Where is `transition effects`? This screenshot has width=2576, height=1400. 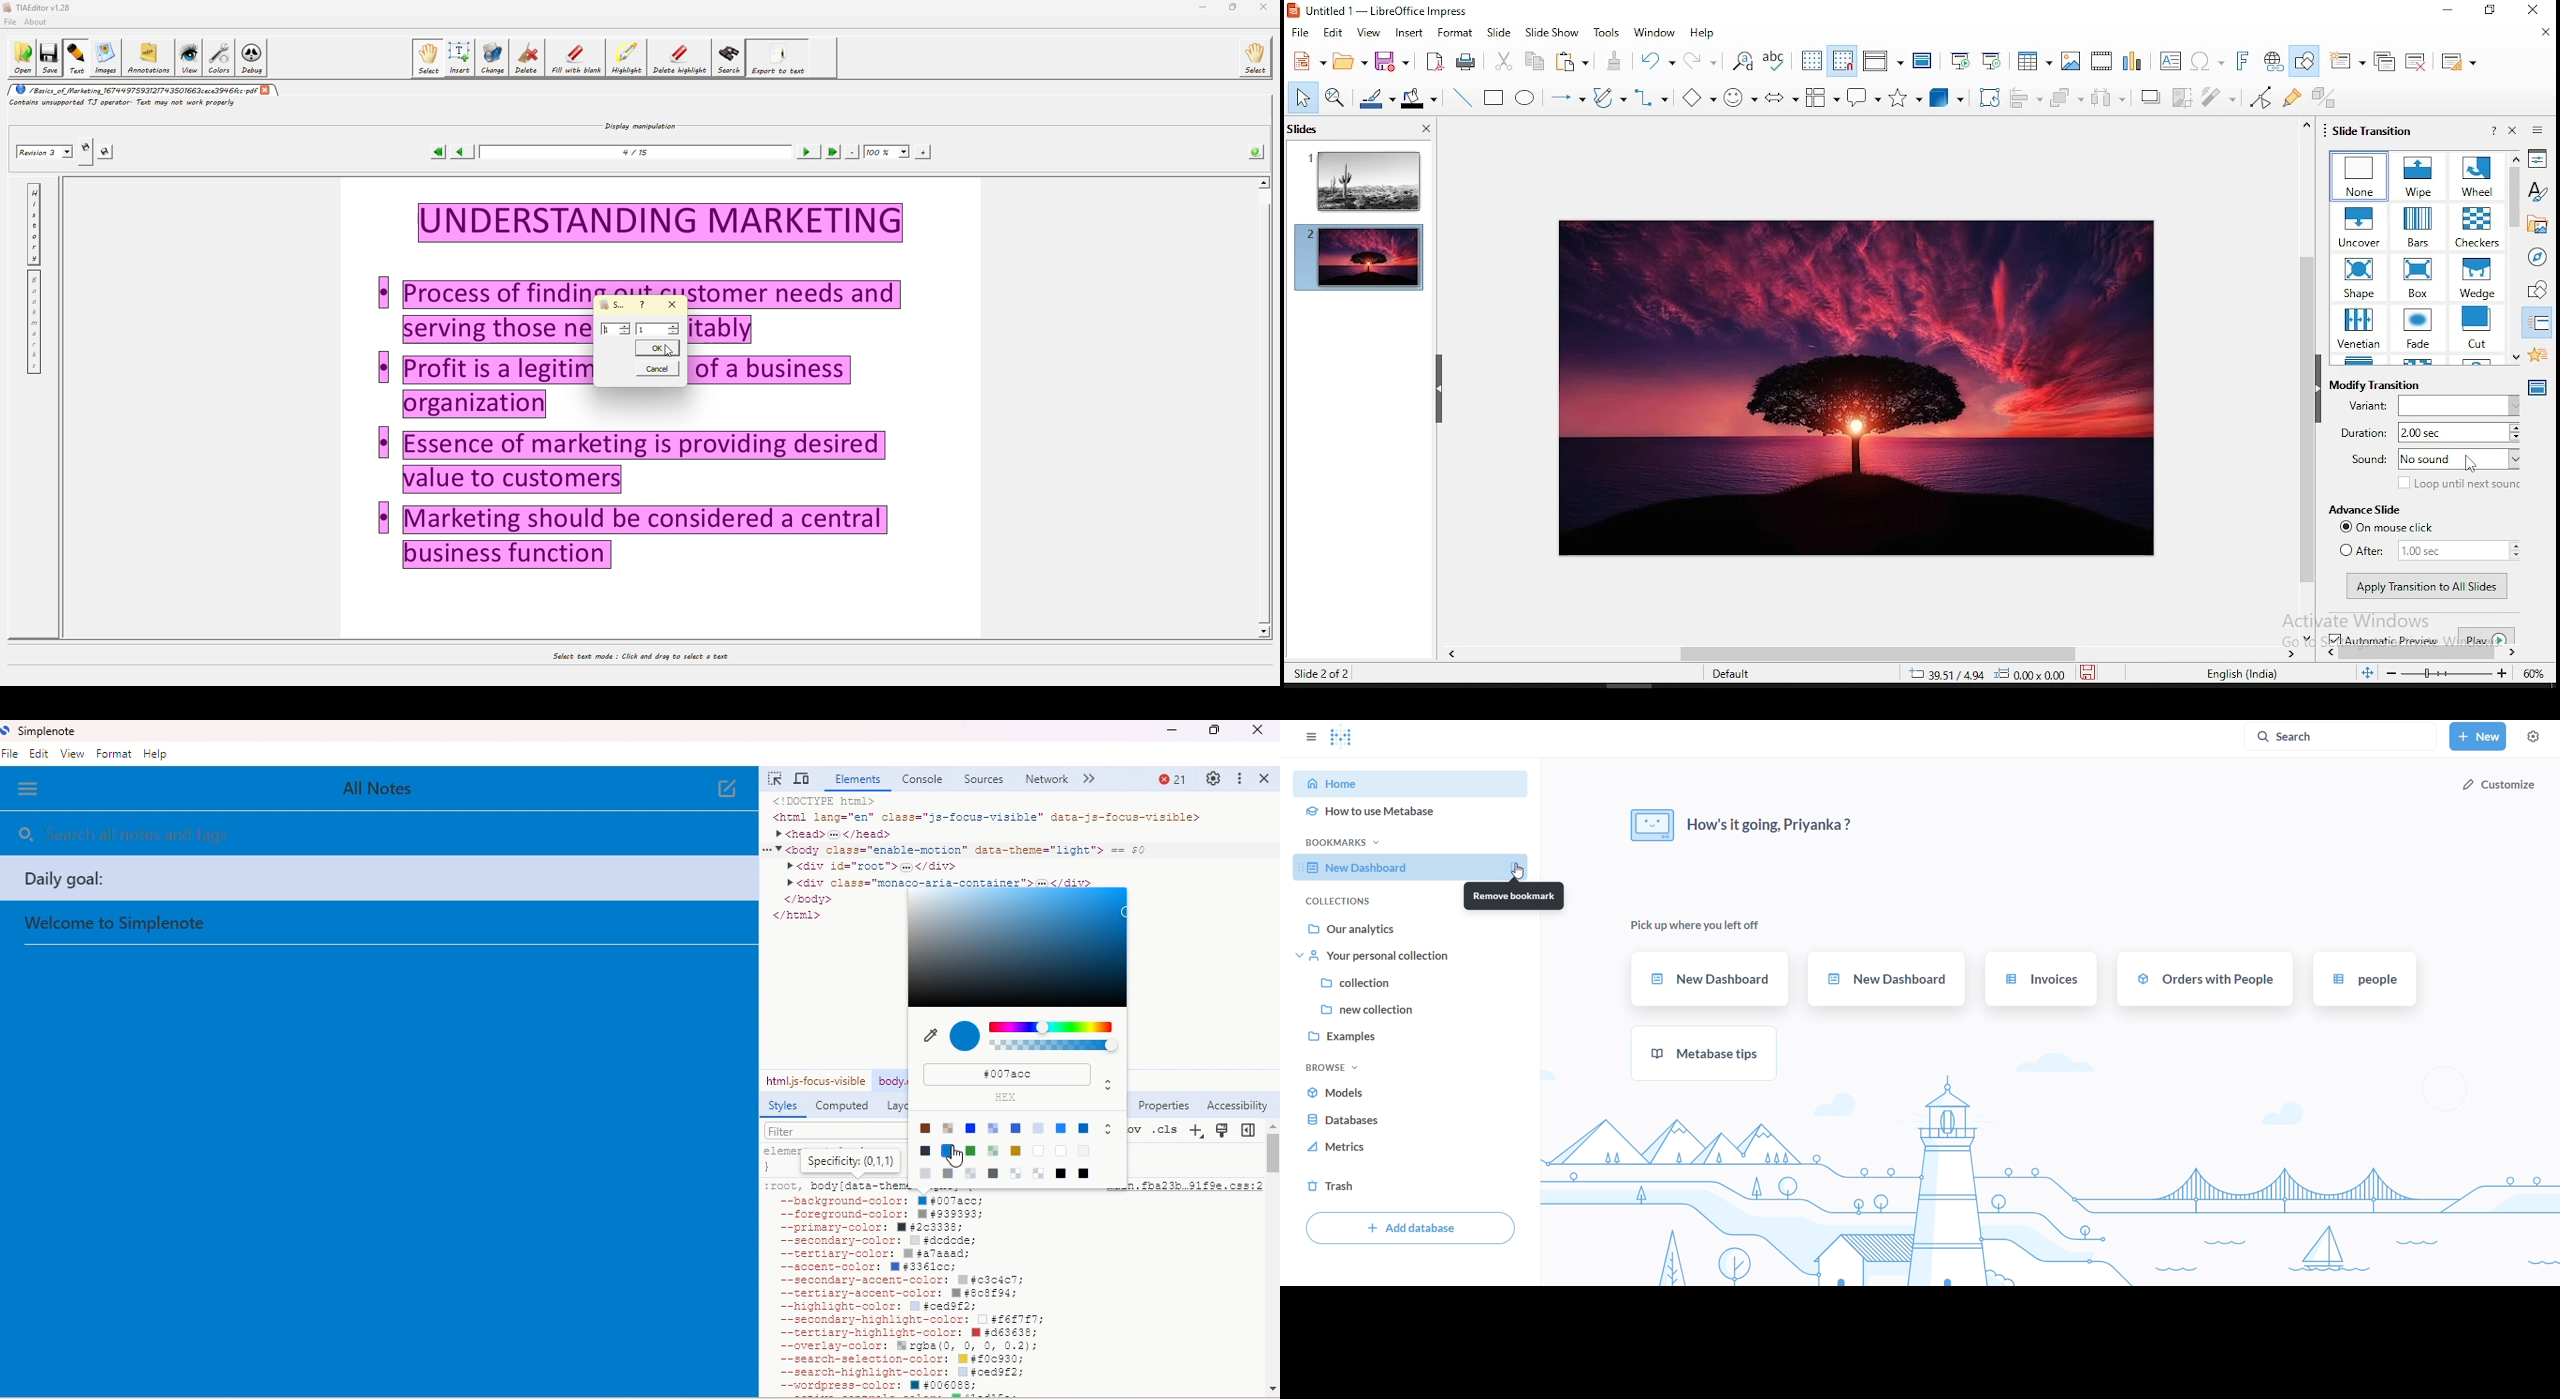 transition effects is located at coordinates (2415, 226).